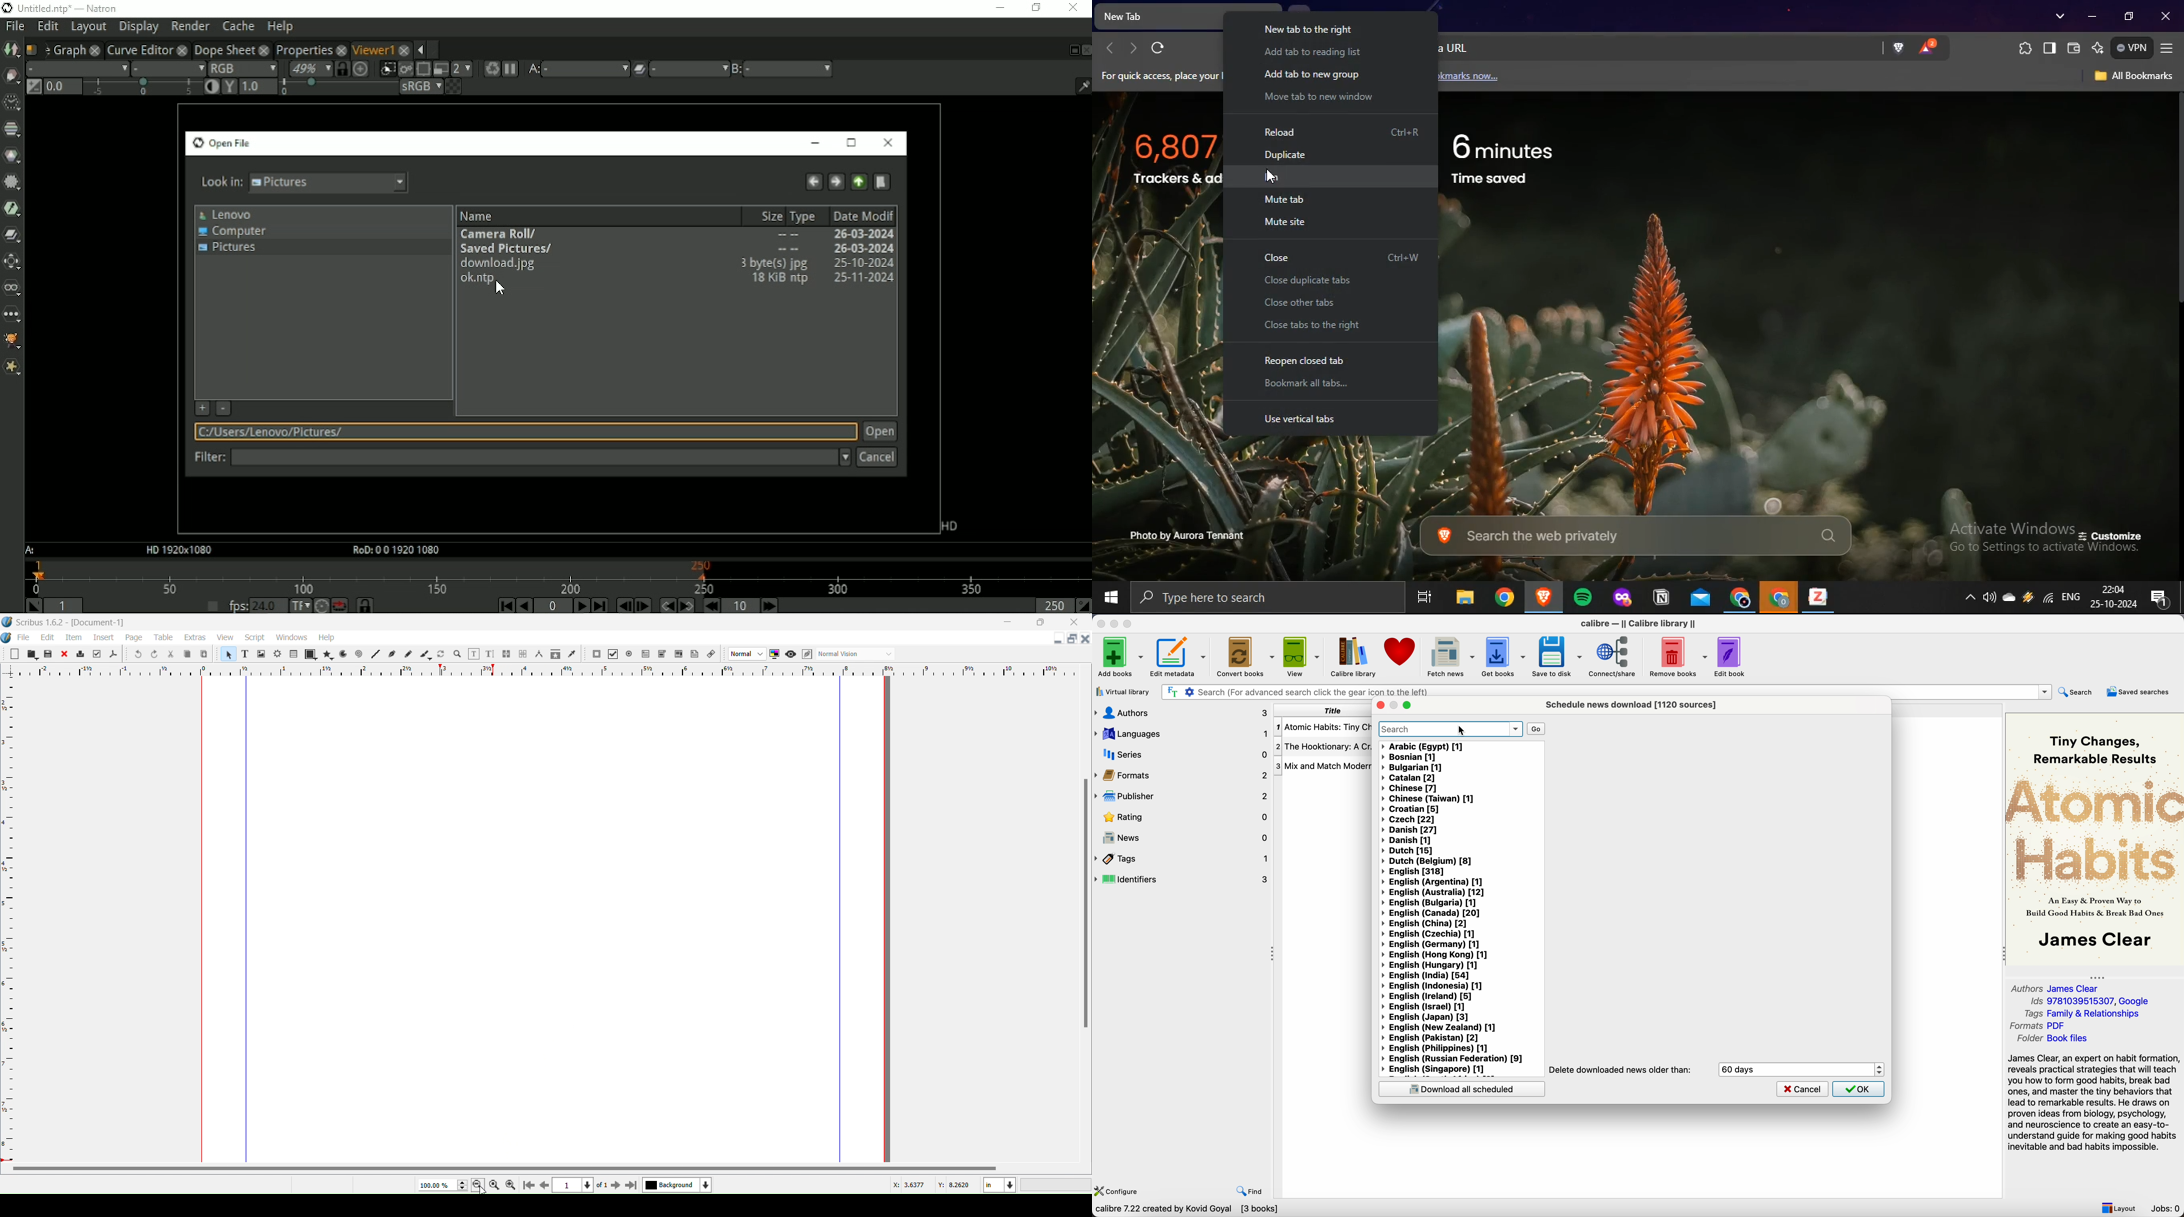 The height and width of the screenshot is (1232, 2184). What do you see at coordinates (1111, 599) in the screenshot?
I see `start` at bounding box center [1111, 599].